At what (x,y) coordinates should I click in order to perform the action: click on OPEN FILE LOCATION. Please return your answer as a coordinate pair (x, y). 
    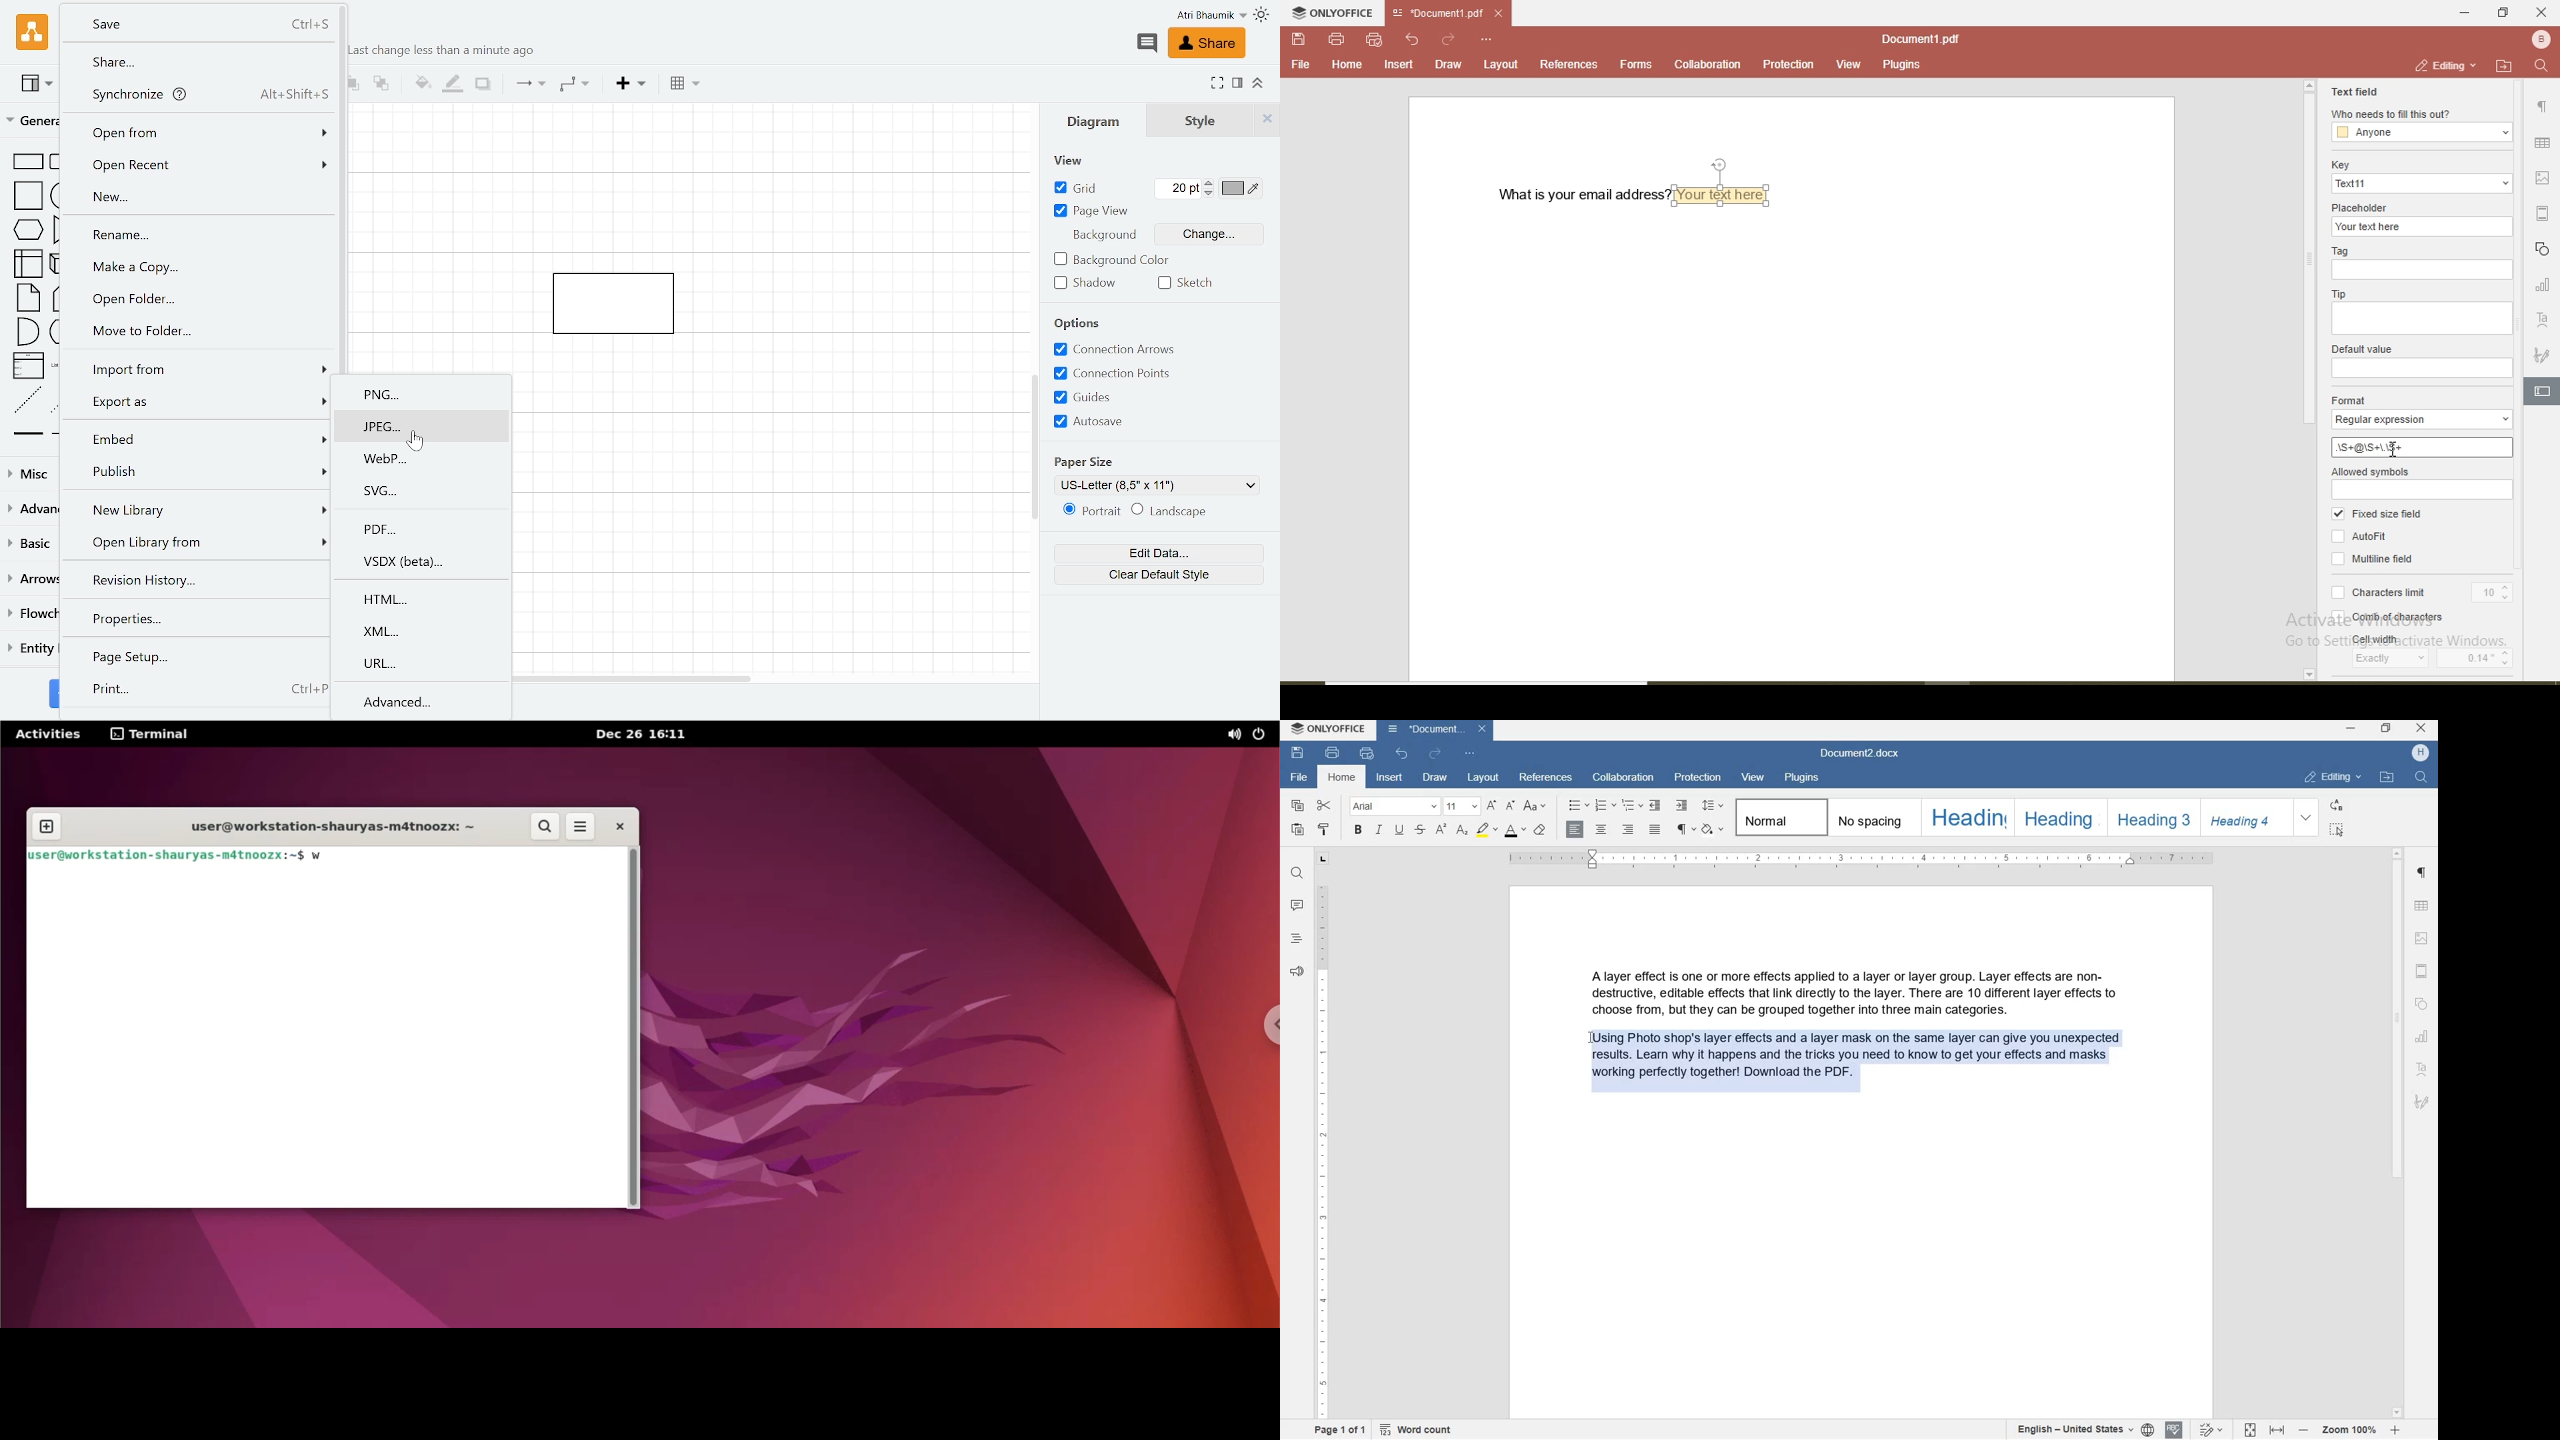
    Looking at the image, I should click on (2388, 779).